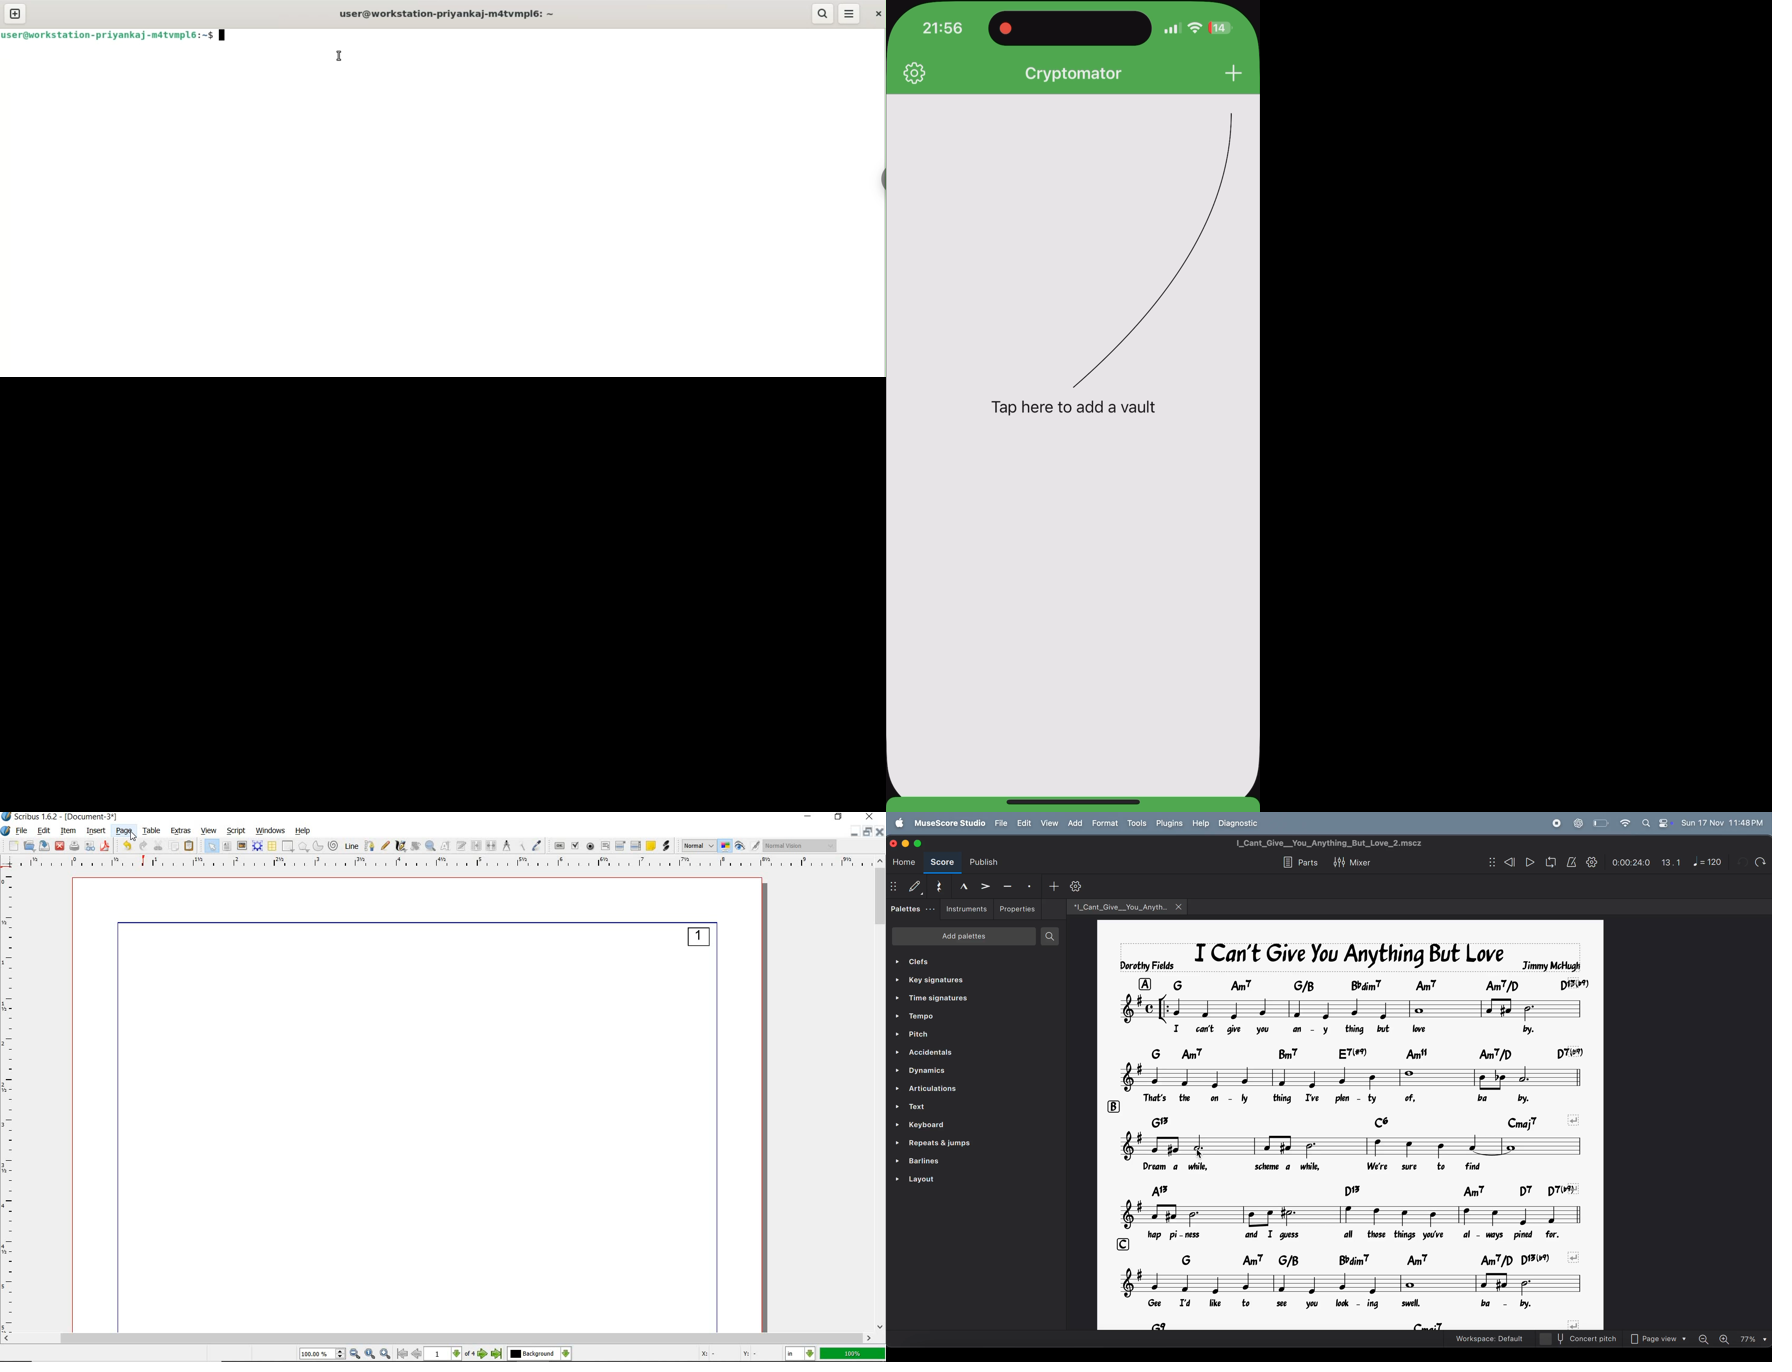  Describe the element at coordinates (438, 1339) in the screenshot. I see `scrollbar` at that location.